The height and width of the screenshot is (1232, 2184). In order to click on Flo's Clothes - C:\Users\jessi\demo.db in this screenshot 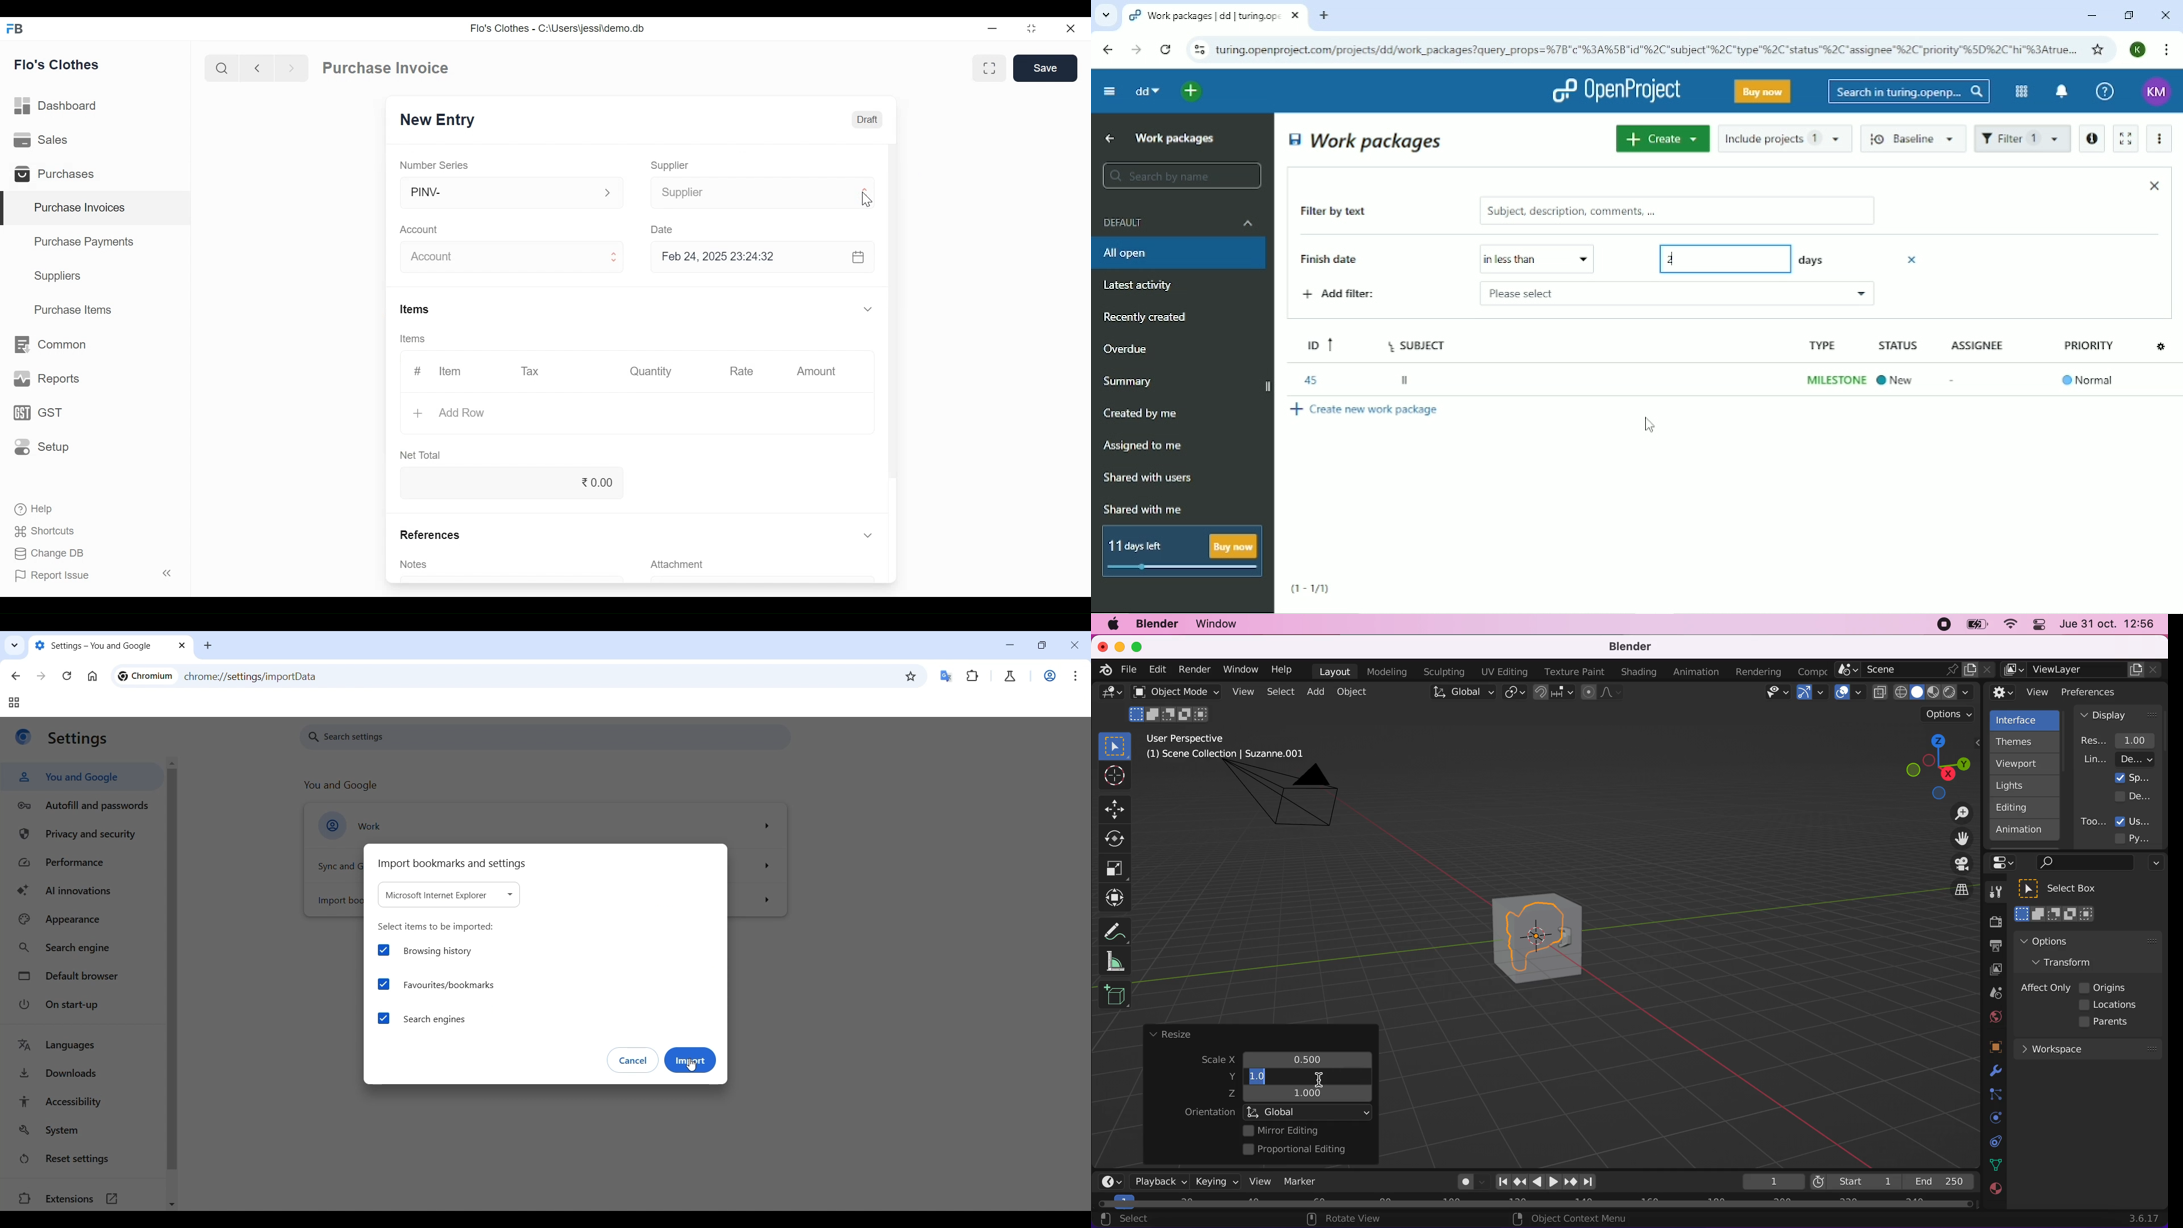, I will do `click(559, 27)`.